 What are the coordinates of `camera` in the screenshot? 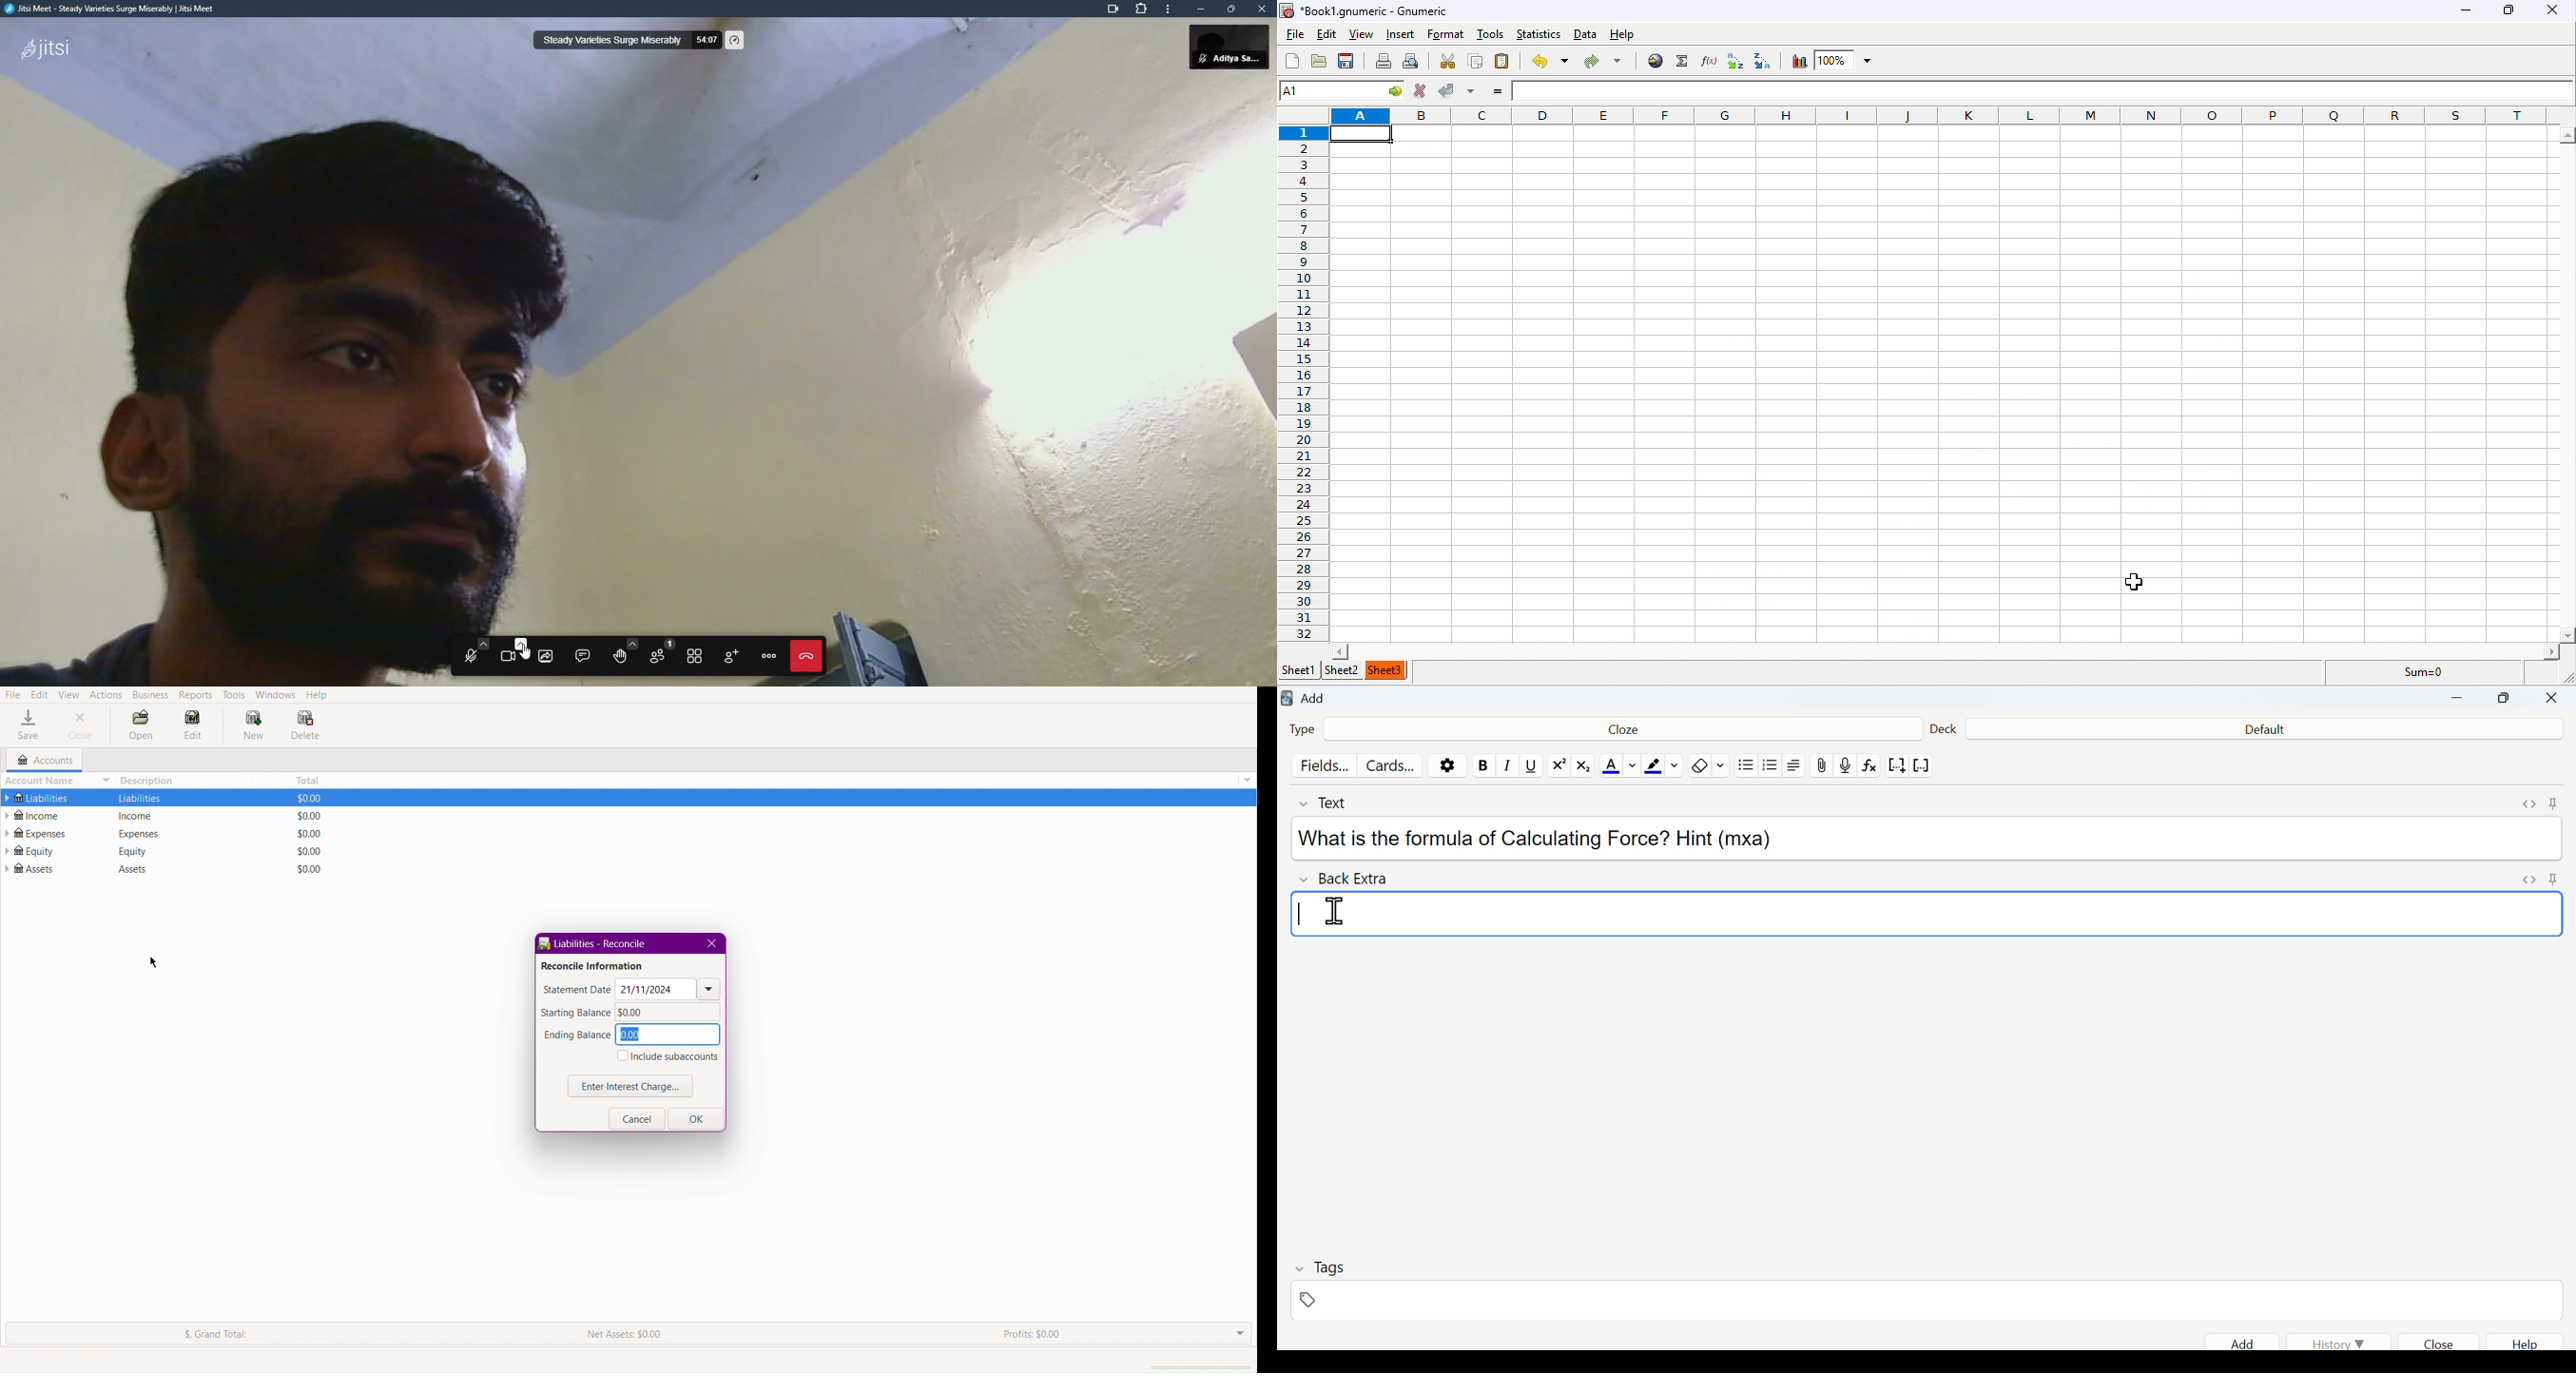 It's located at (1108, 10).